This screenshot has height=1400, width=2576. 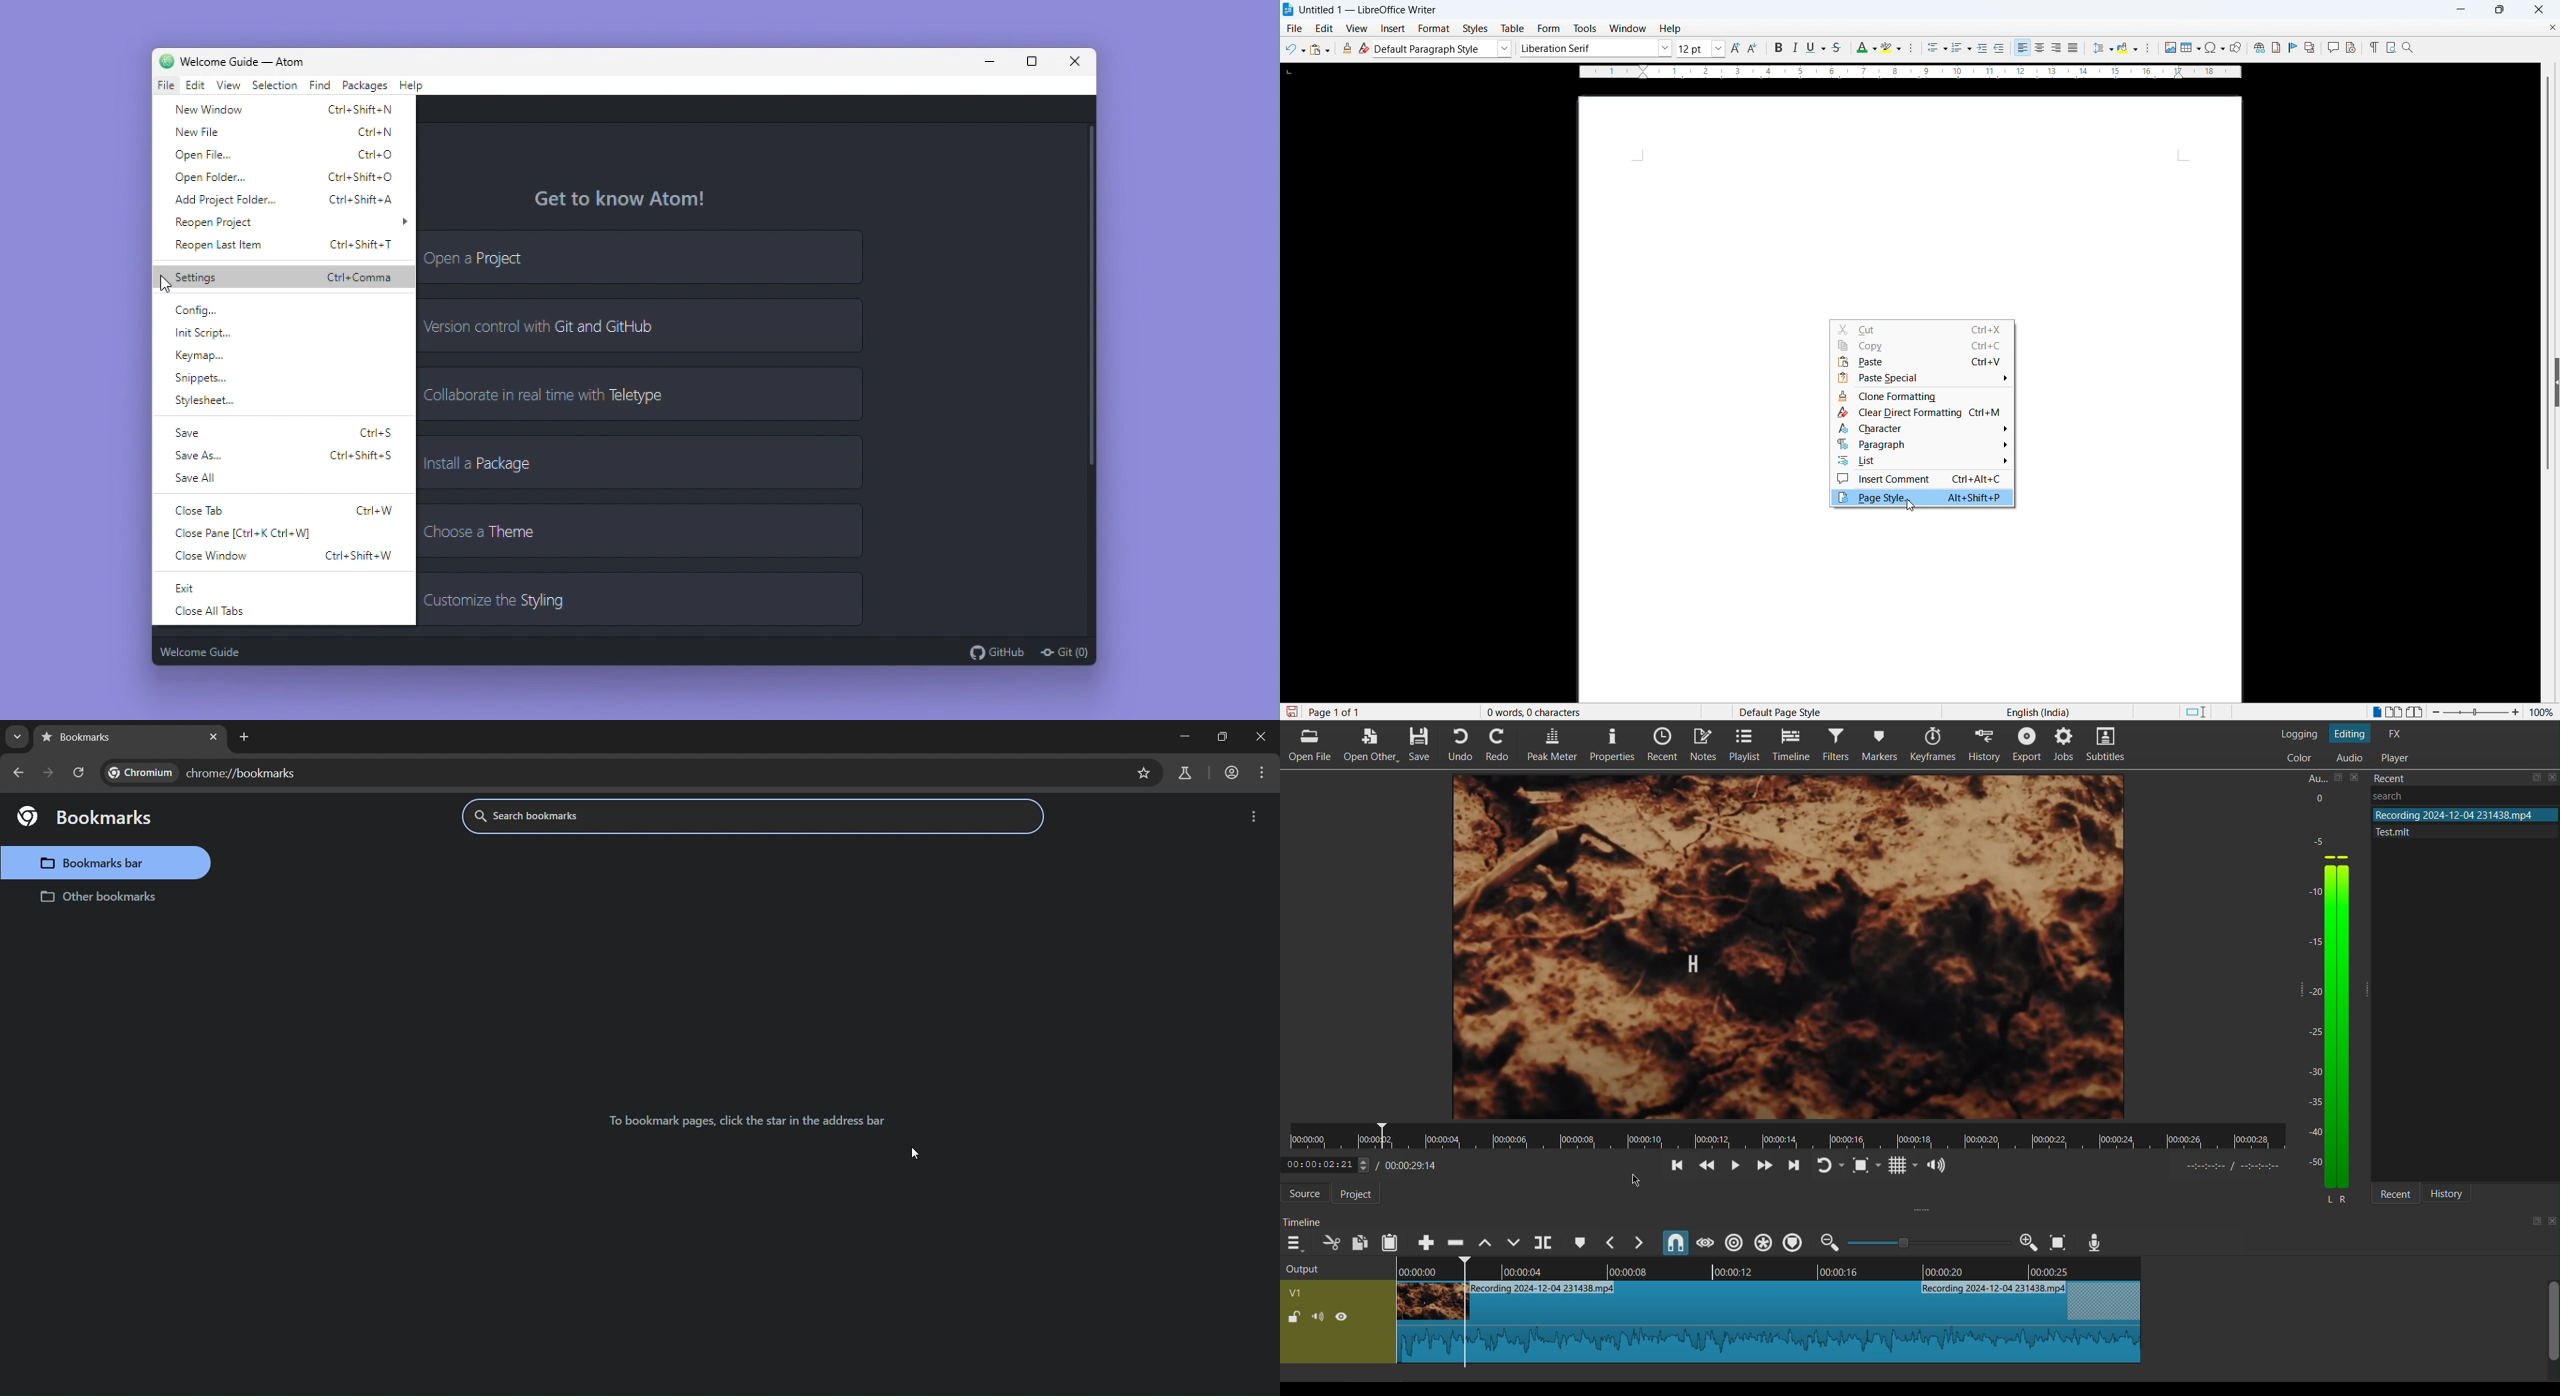 What do you see at coordinates (1787, 1136) in the screenshot?
I see `Timeline` at bounding box center [1787, 1136].